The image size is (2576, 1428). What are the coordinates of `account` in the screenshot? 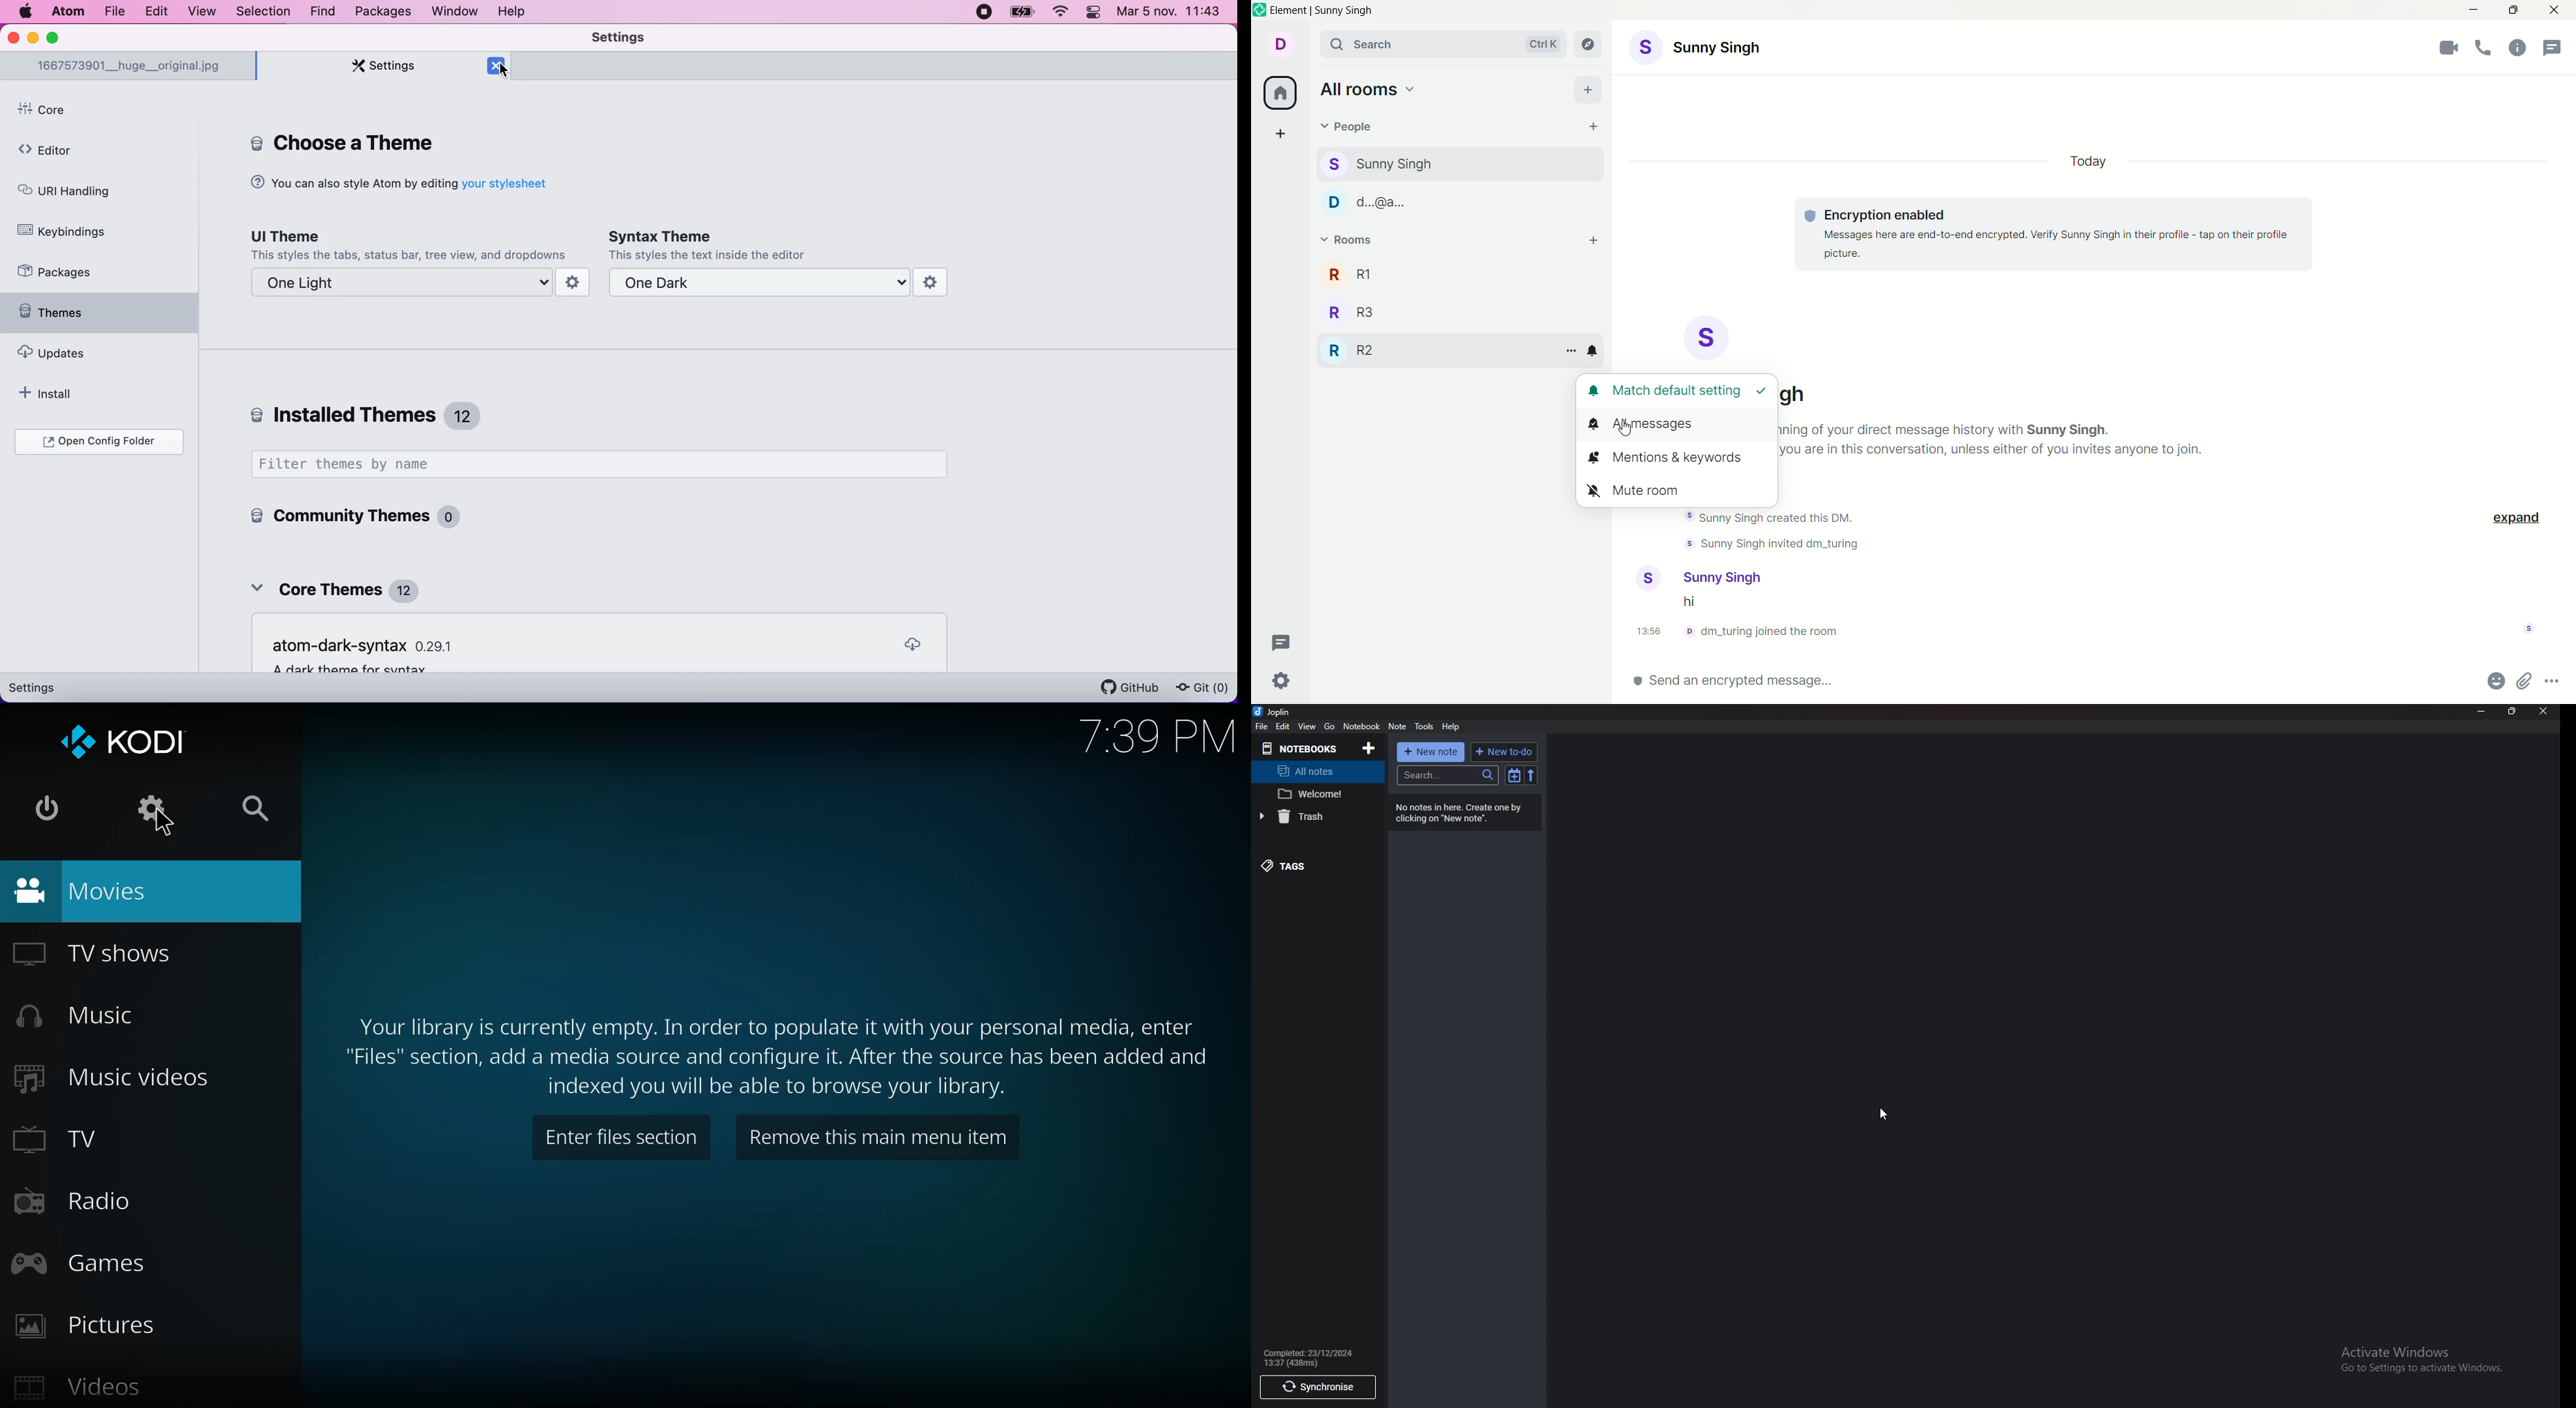 It's located at (1284, 43).